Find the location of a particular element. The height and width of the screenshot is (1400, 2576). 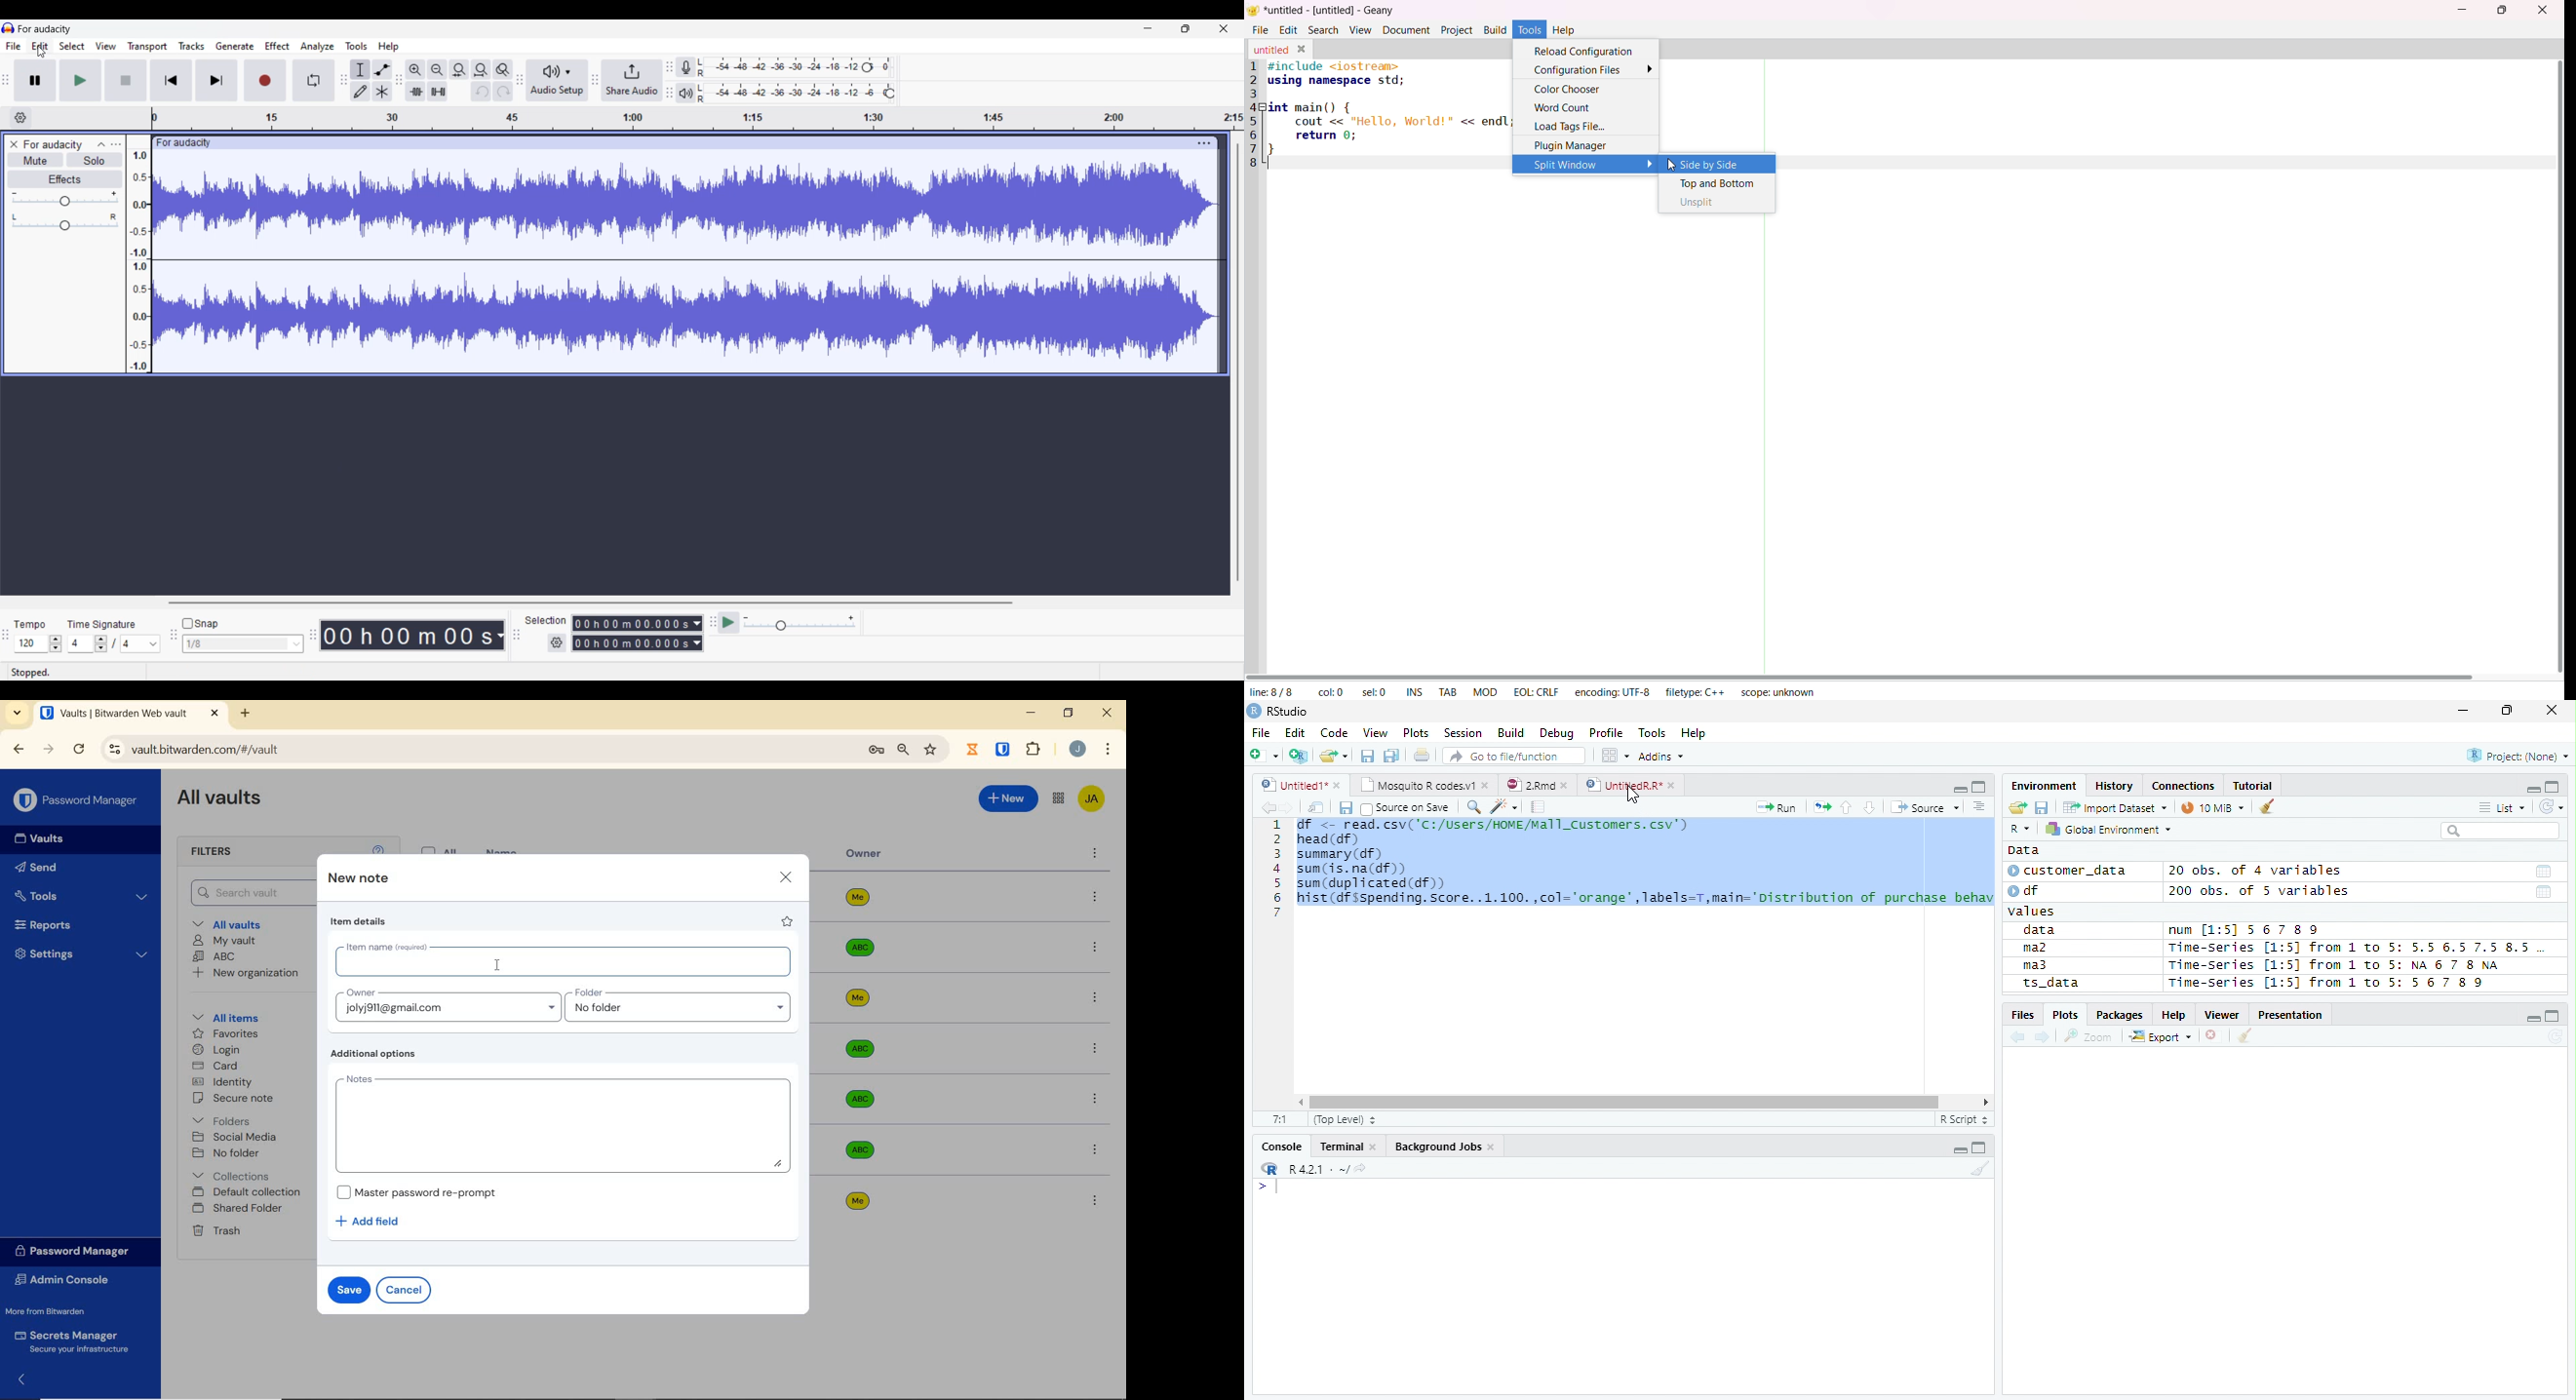

Delete is located at coordinates (2214, 1036).